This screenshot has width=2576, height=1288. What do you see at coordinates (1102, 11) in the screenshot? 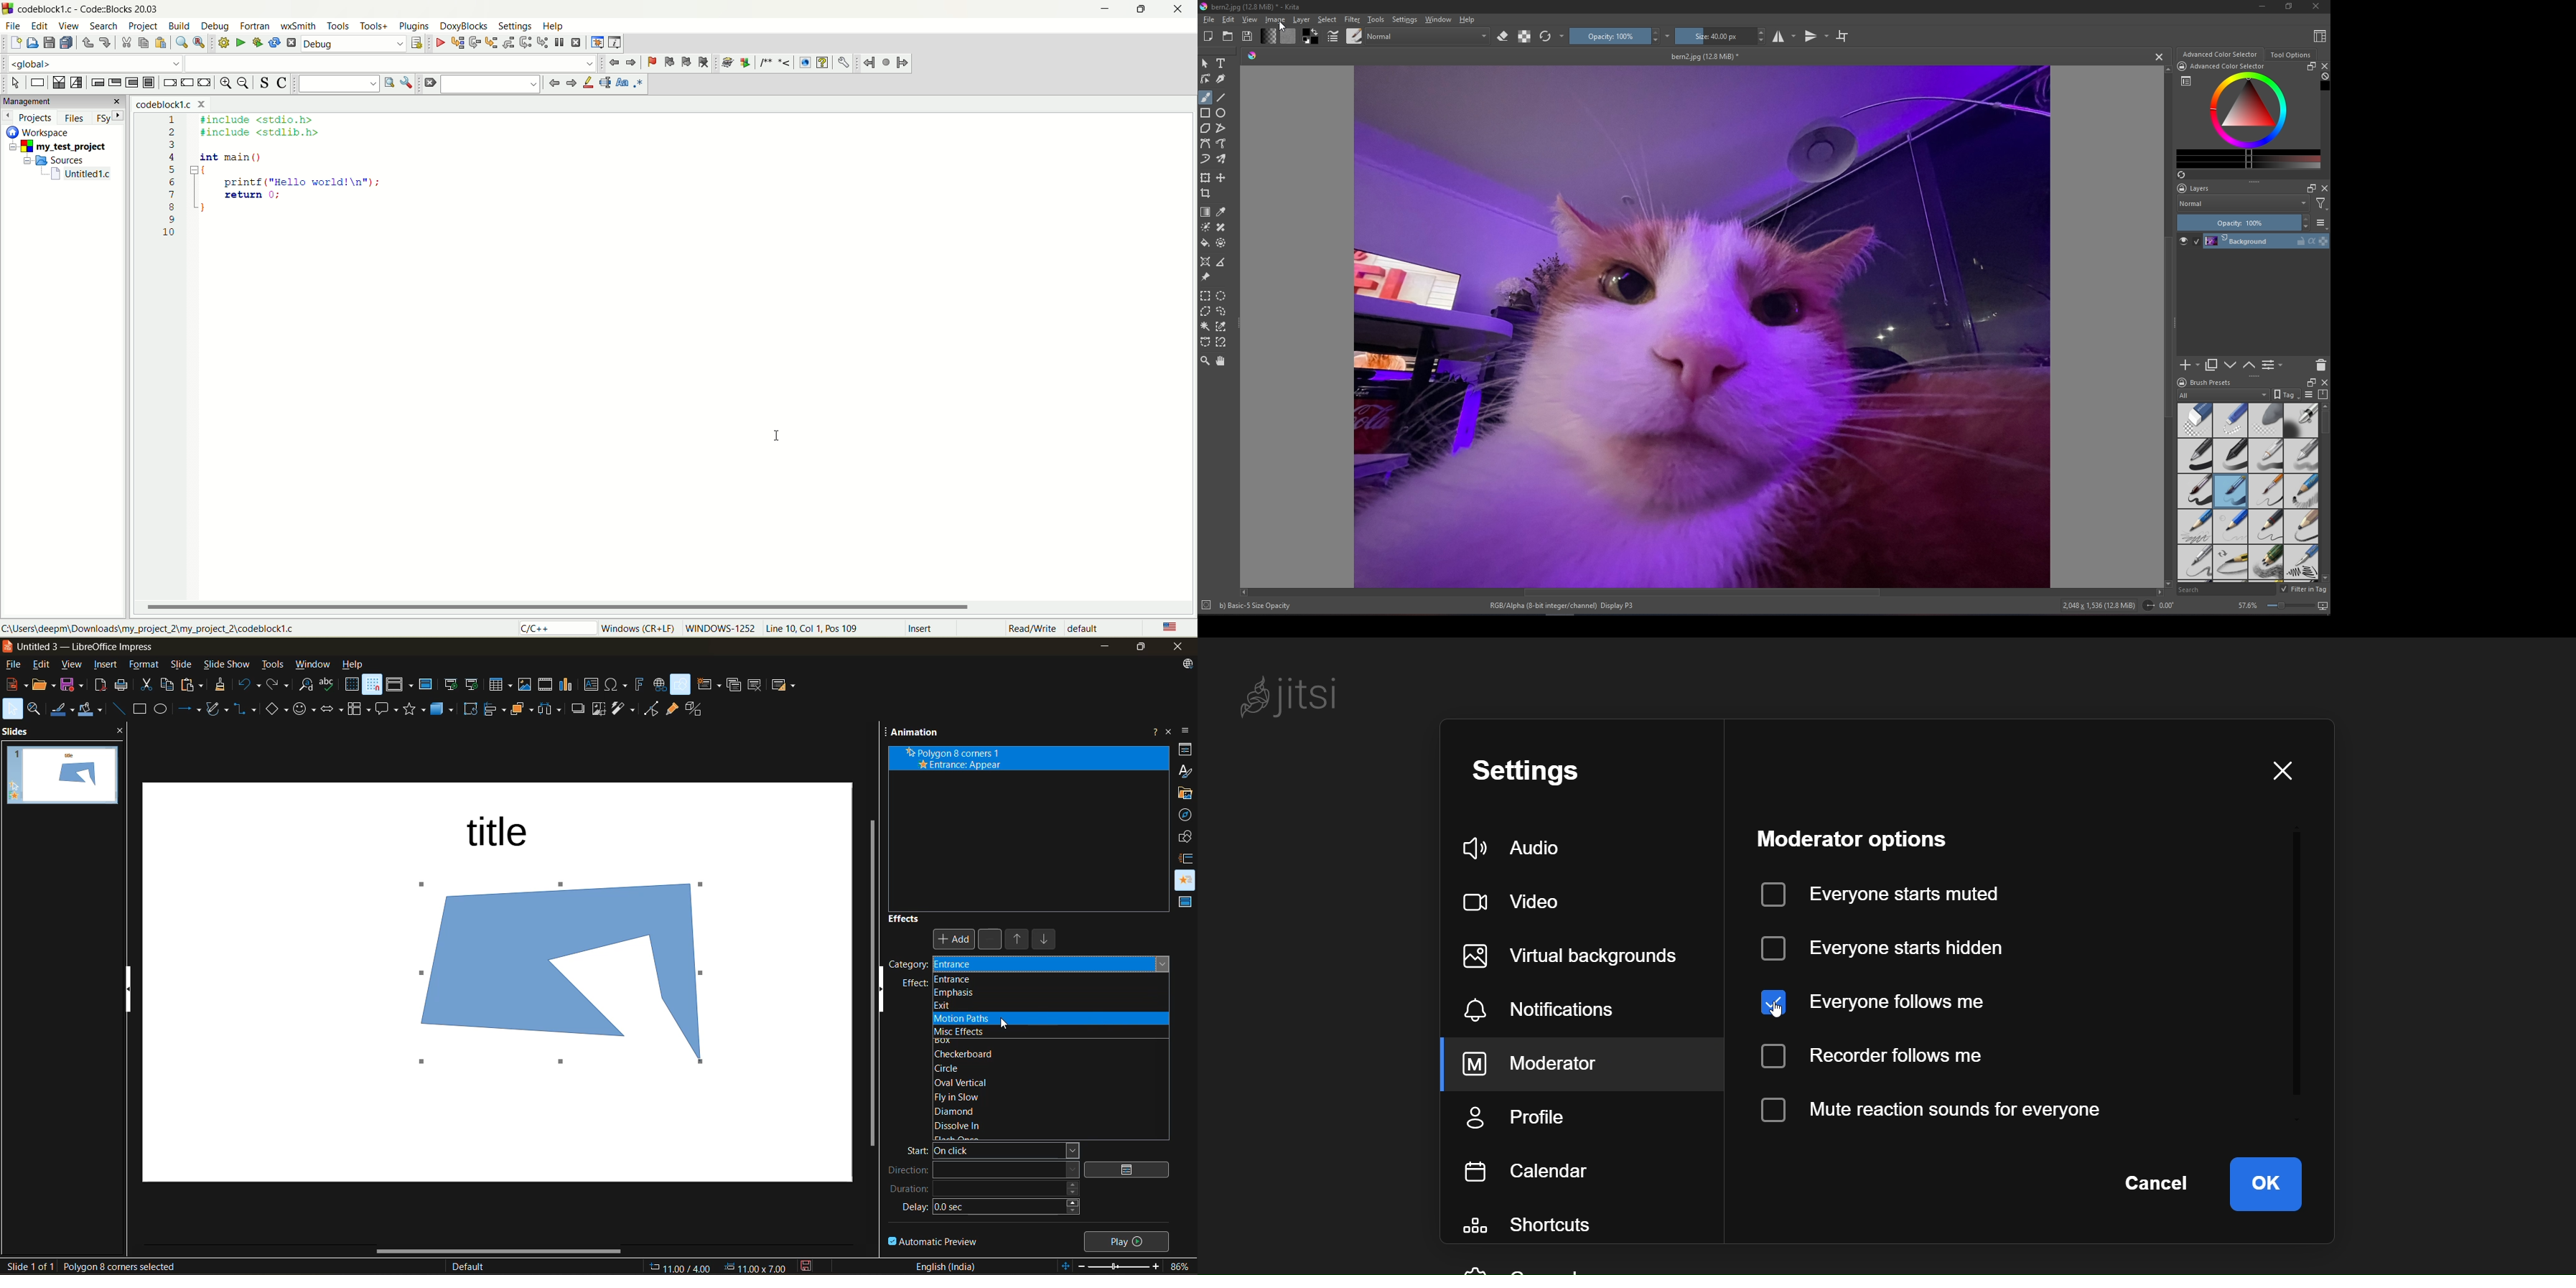
I see `minimize` at bounding box center [1102, 11].